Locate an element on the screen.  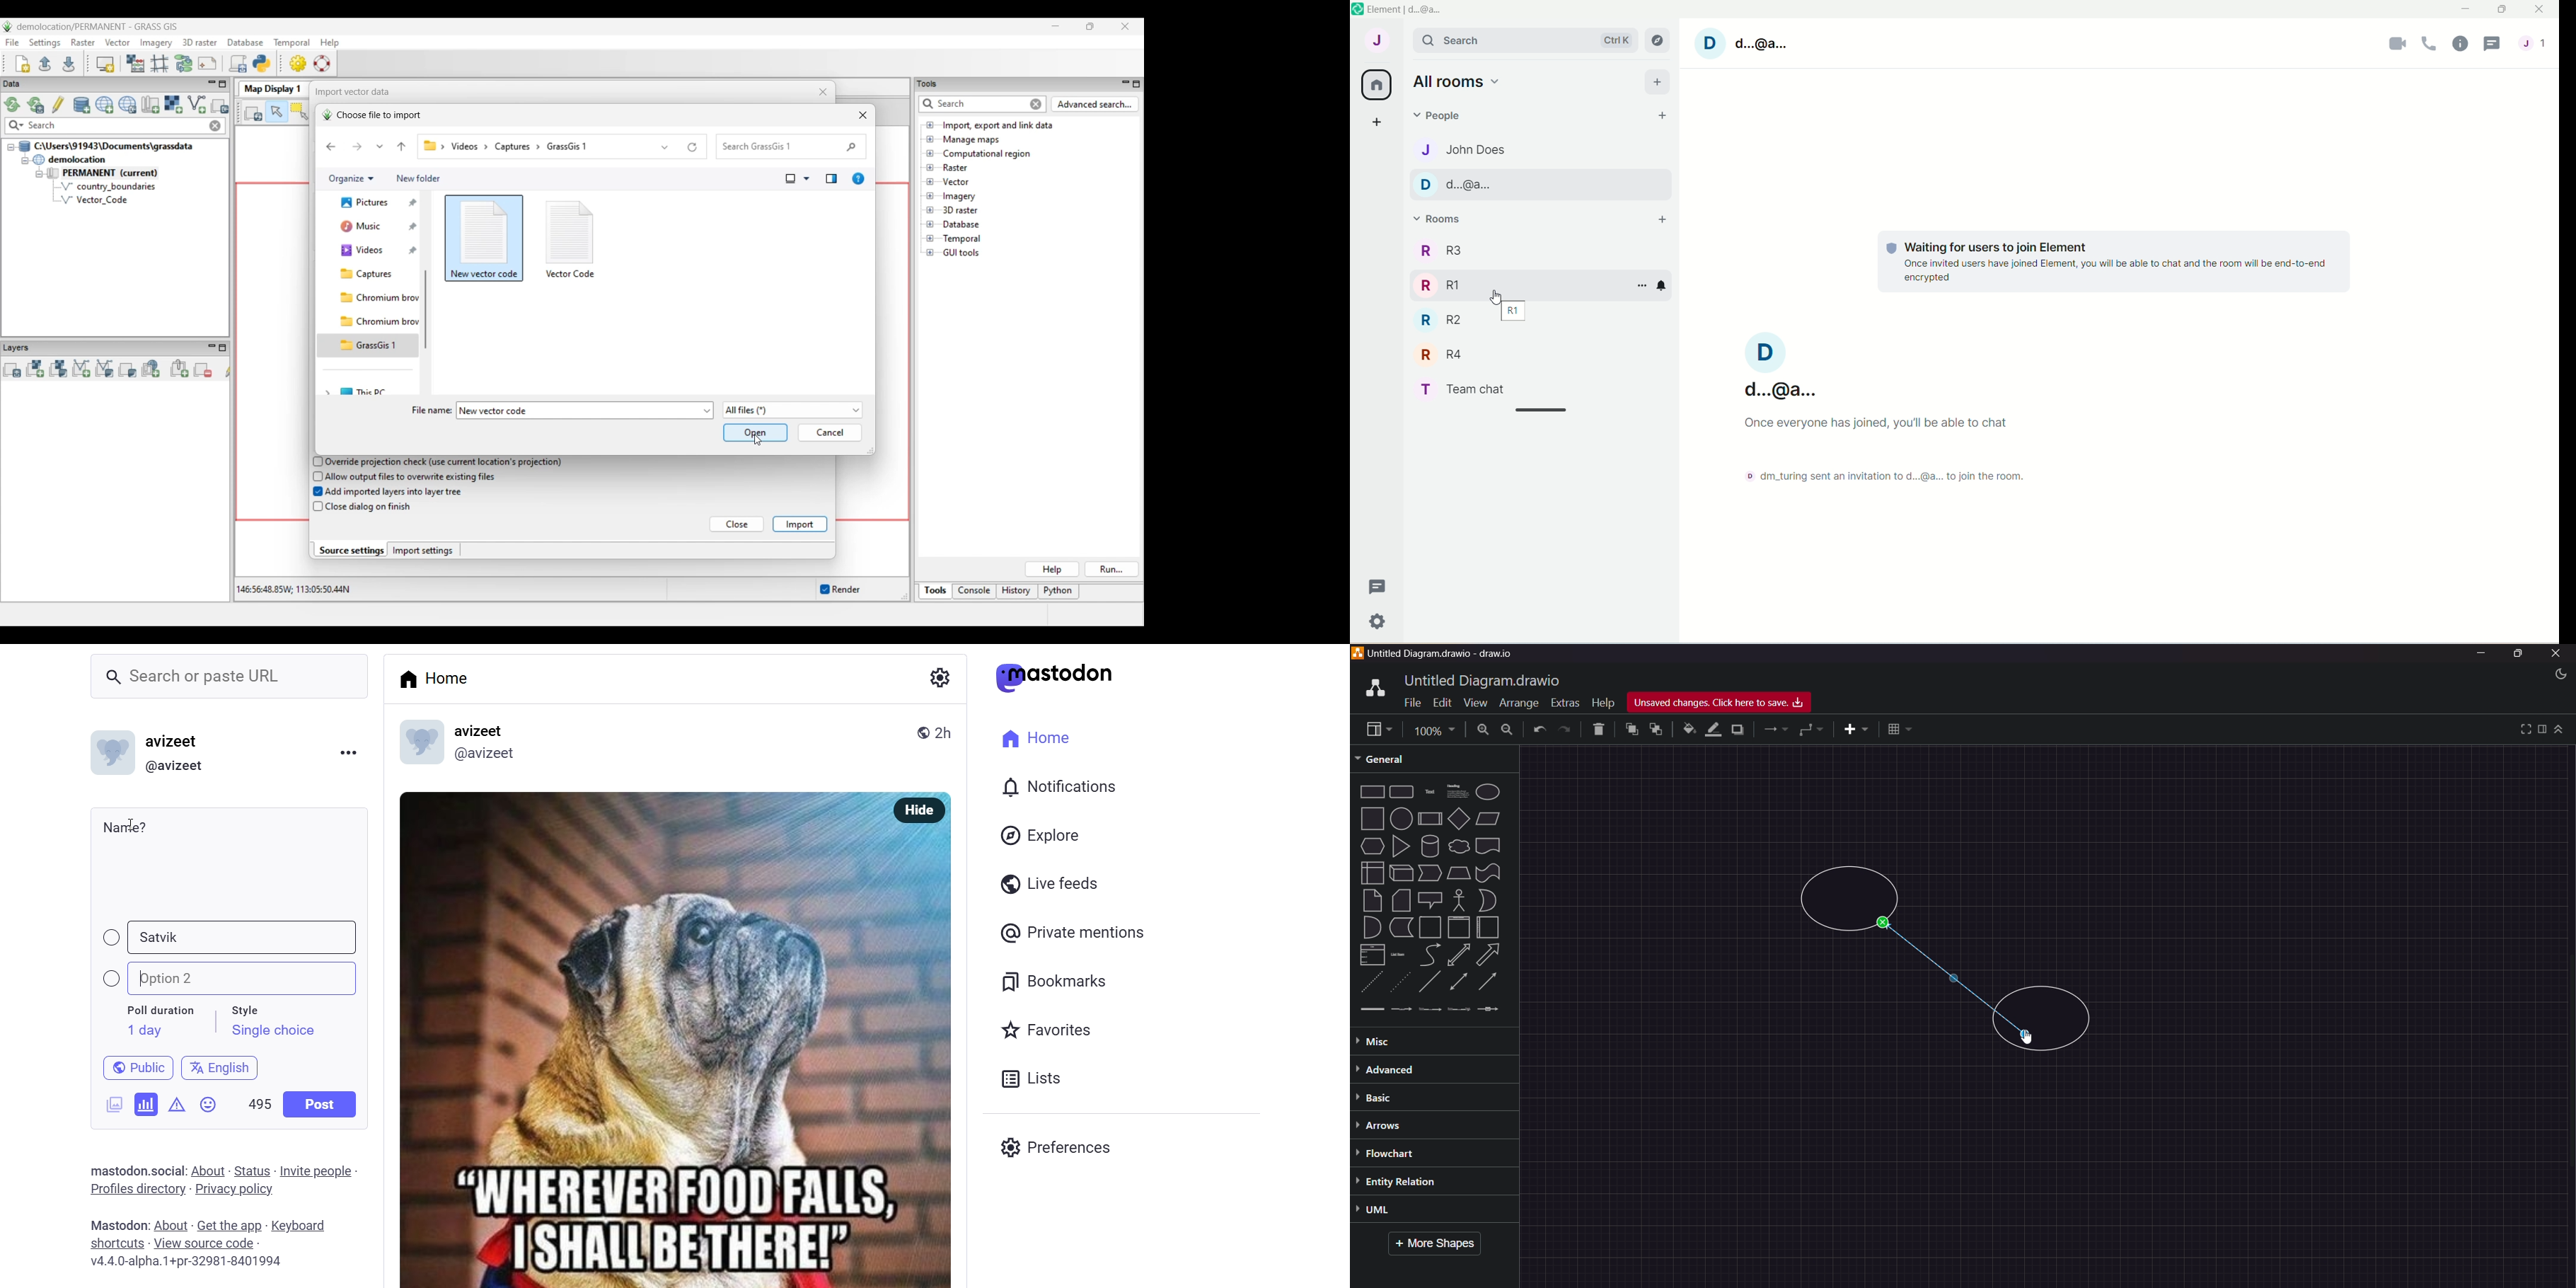
@avizeet is located at coordinates (174, 766).